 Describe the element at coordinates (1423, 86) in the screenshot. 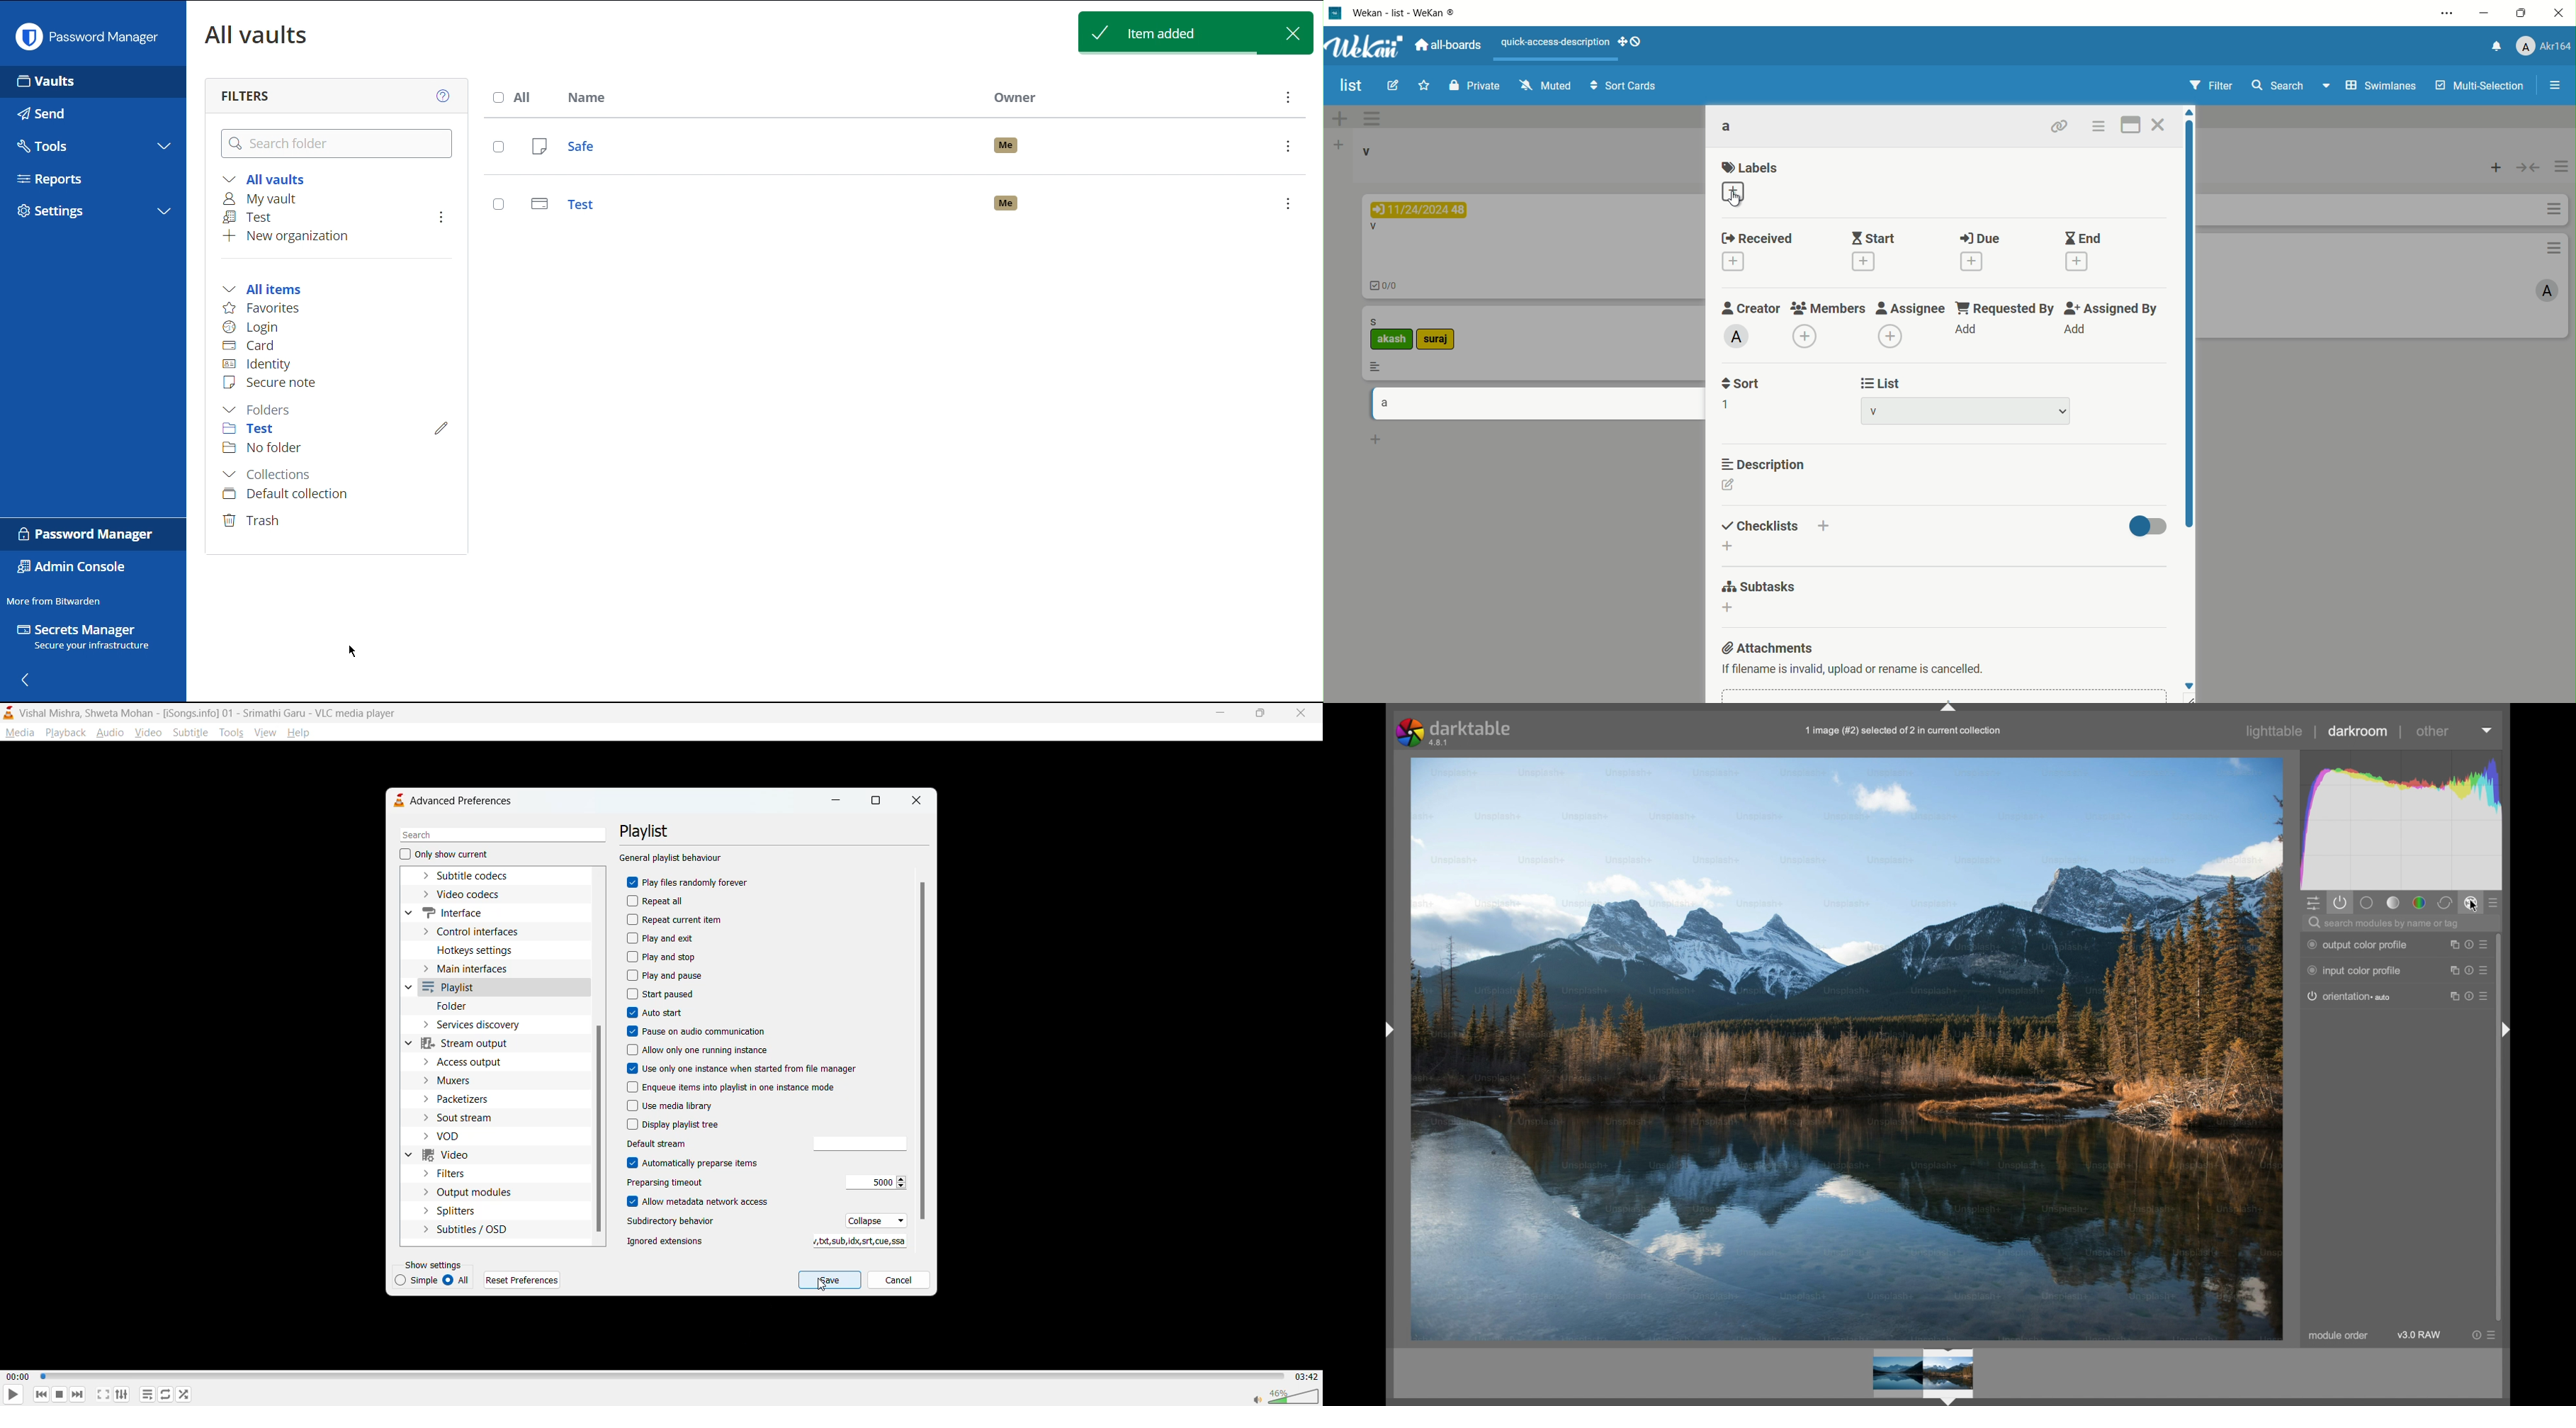

I see `star` at that location.